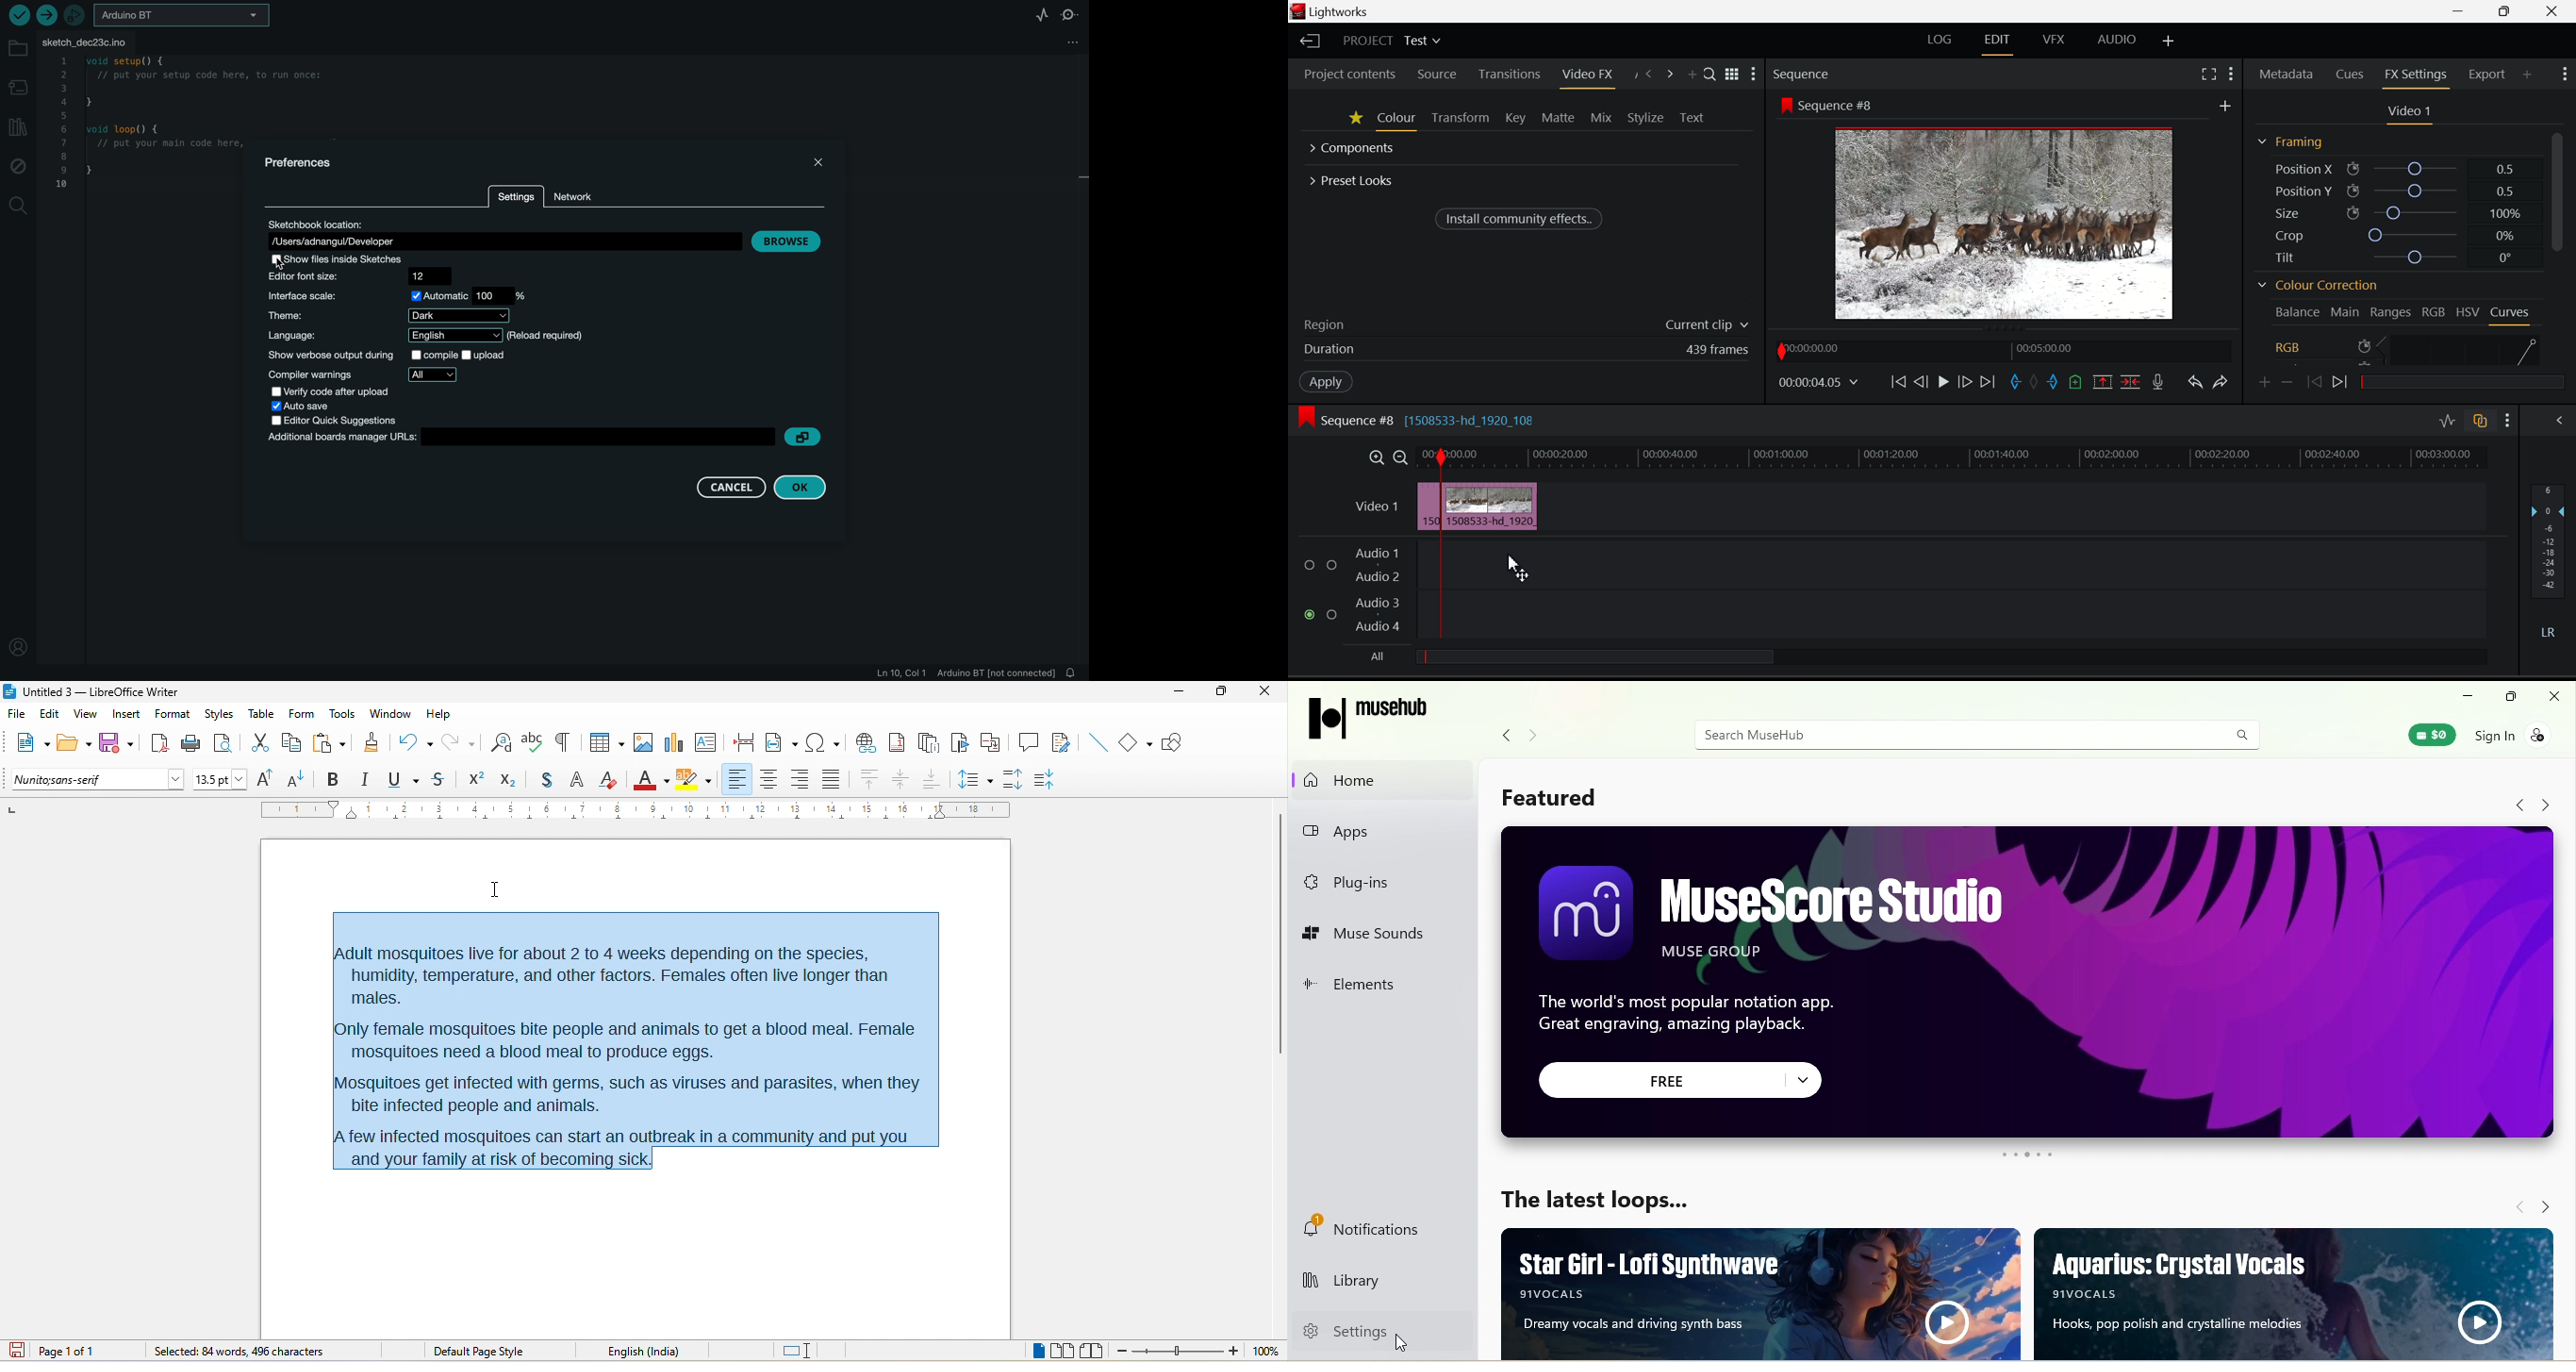 The height and width of the screenshot is (1372, 2576). Describe the element at coordinates (2074, 385) in the screenshot. I see `Mark Cue` at that location.